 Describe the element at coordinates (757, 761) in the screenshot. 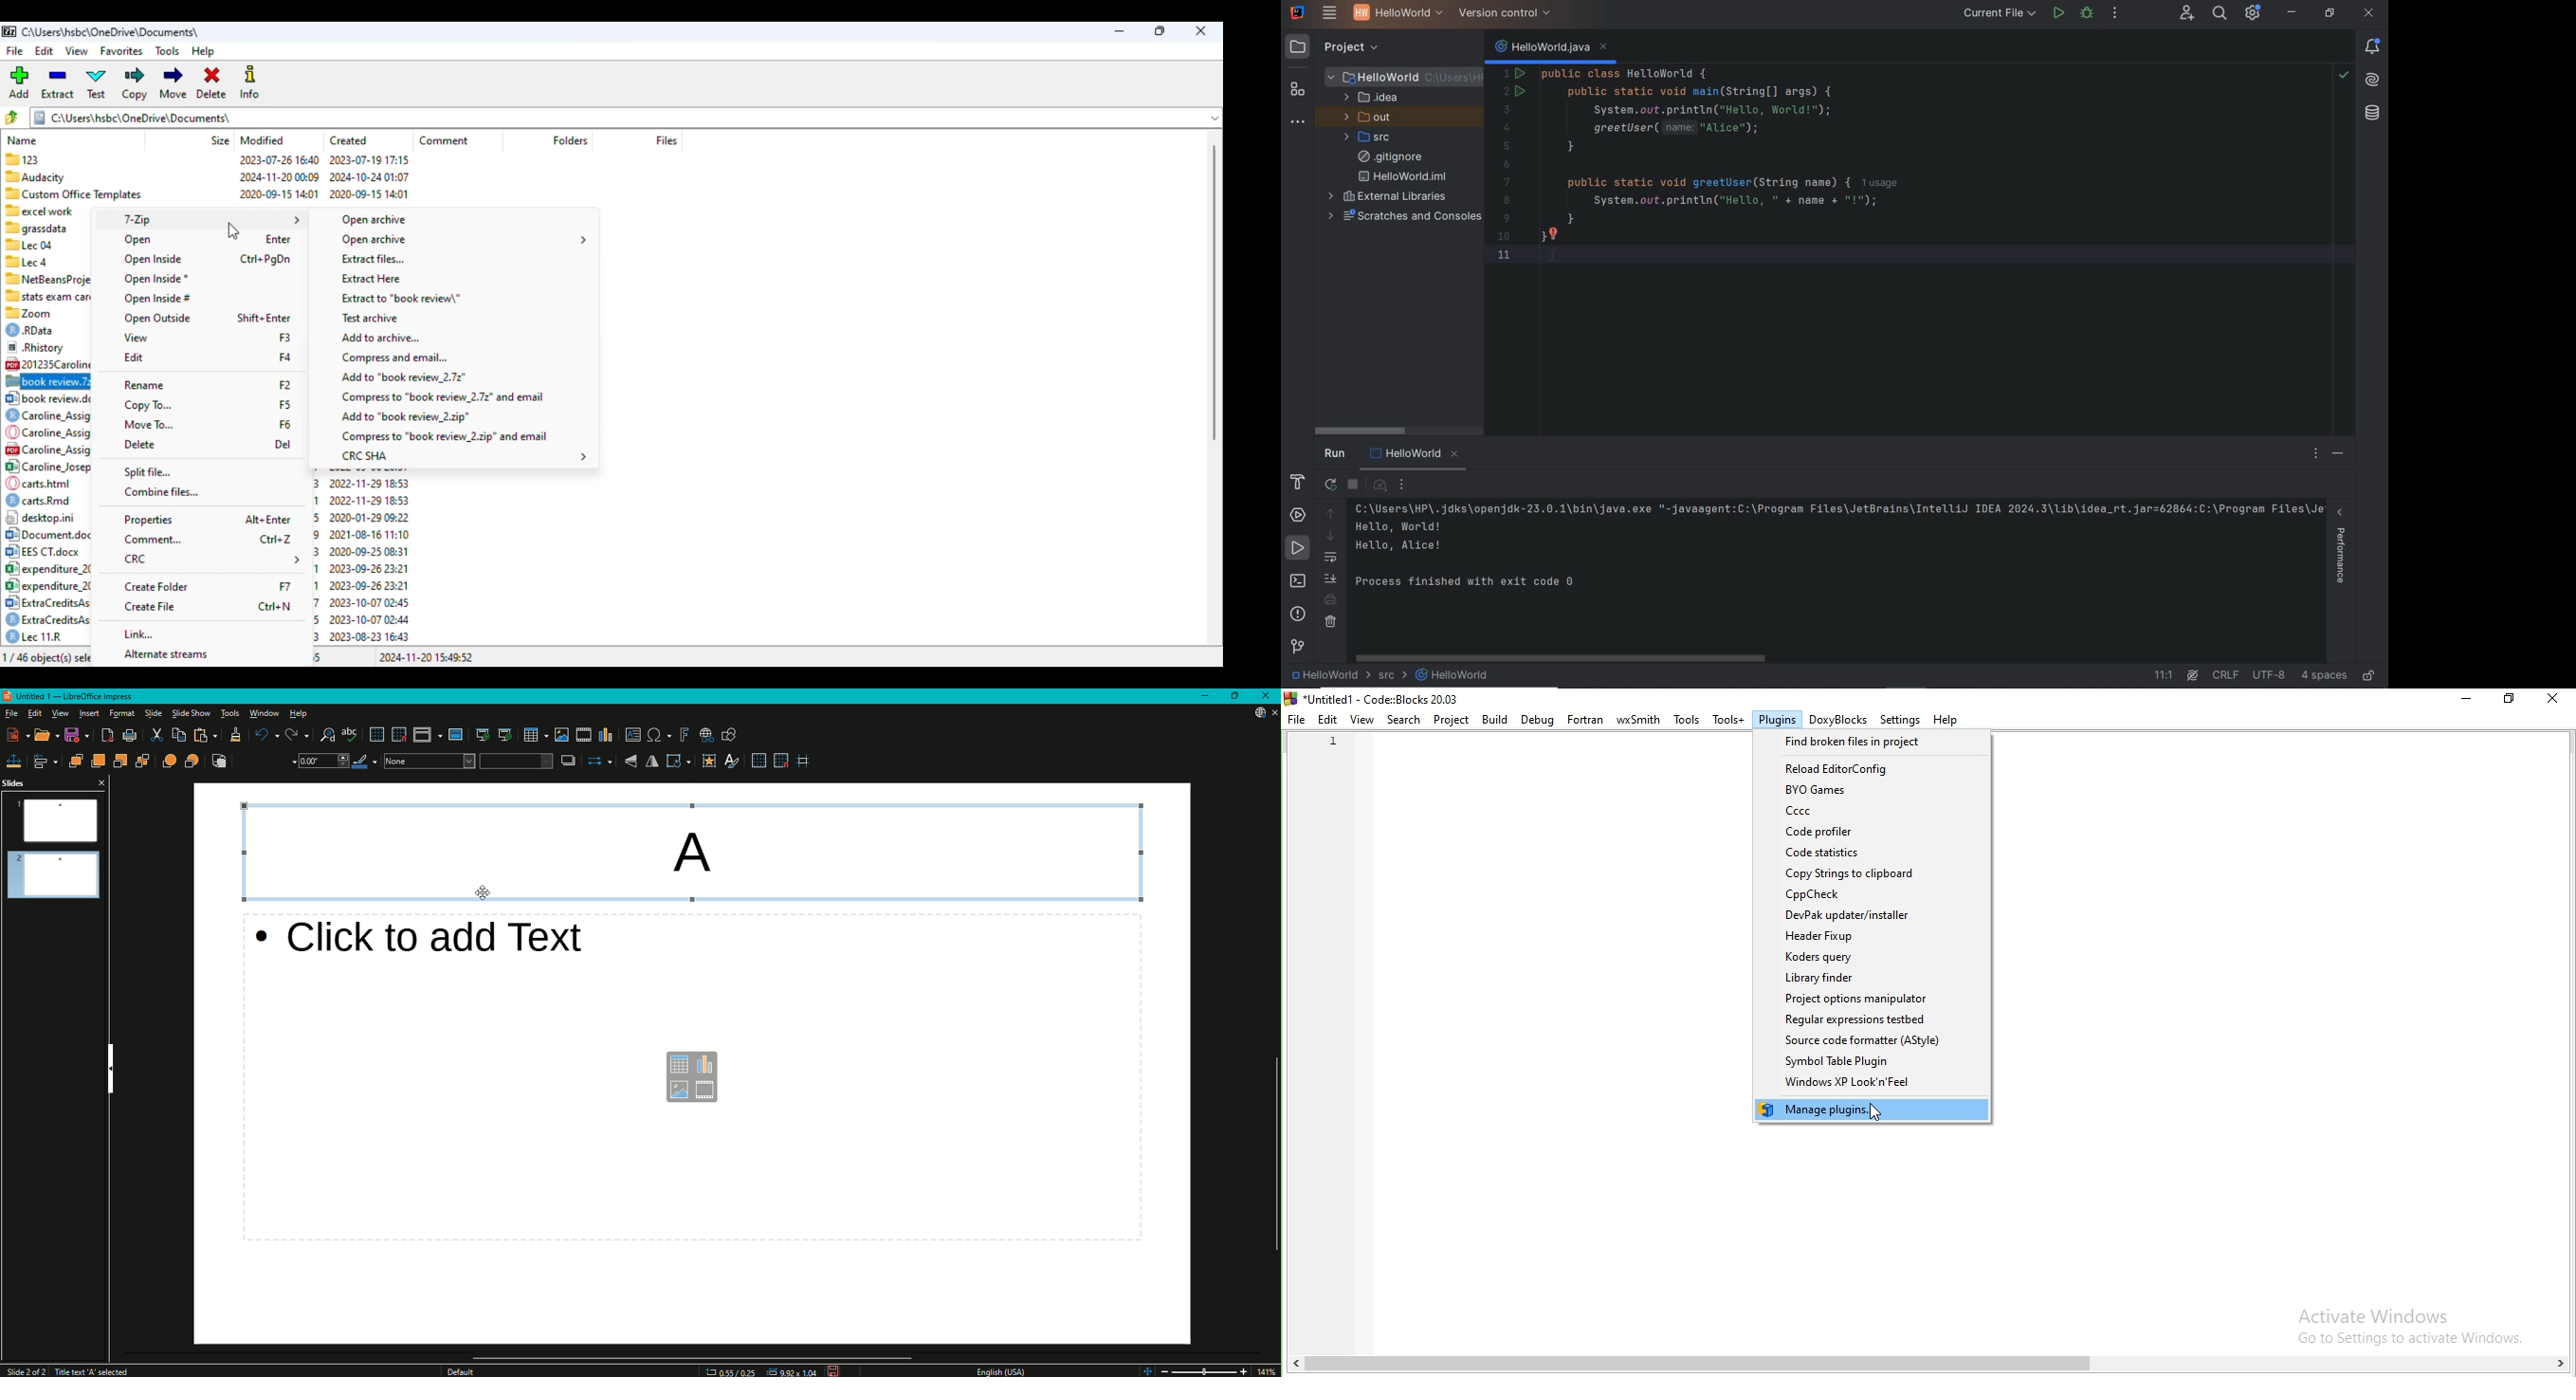

I see `Display Grid` at that location.